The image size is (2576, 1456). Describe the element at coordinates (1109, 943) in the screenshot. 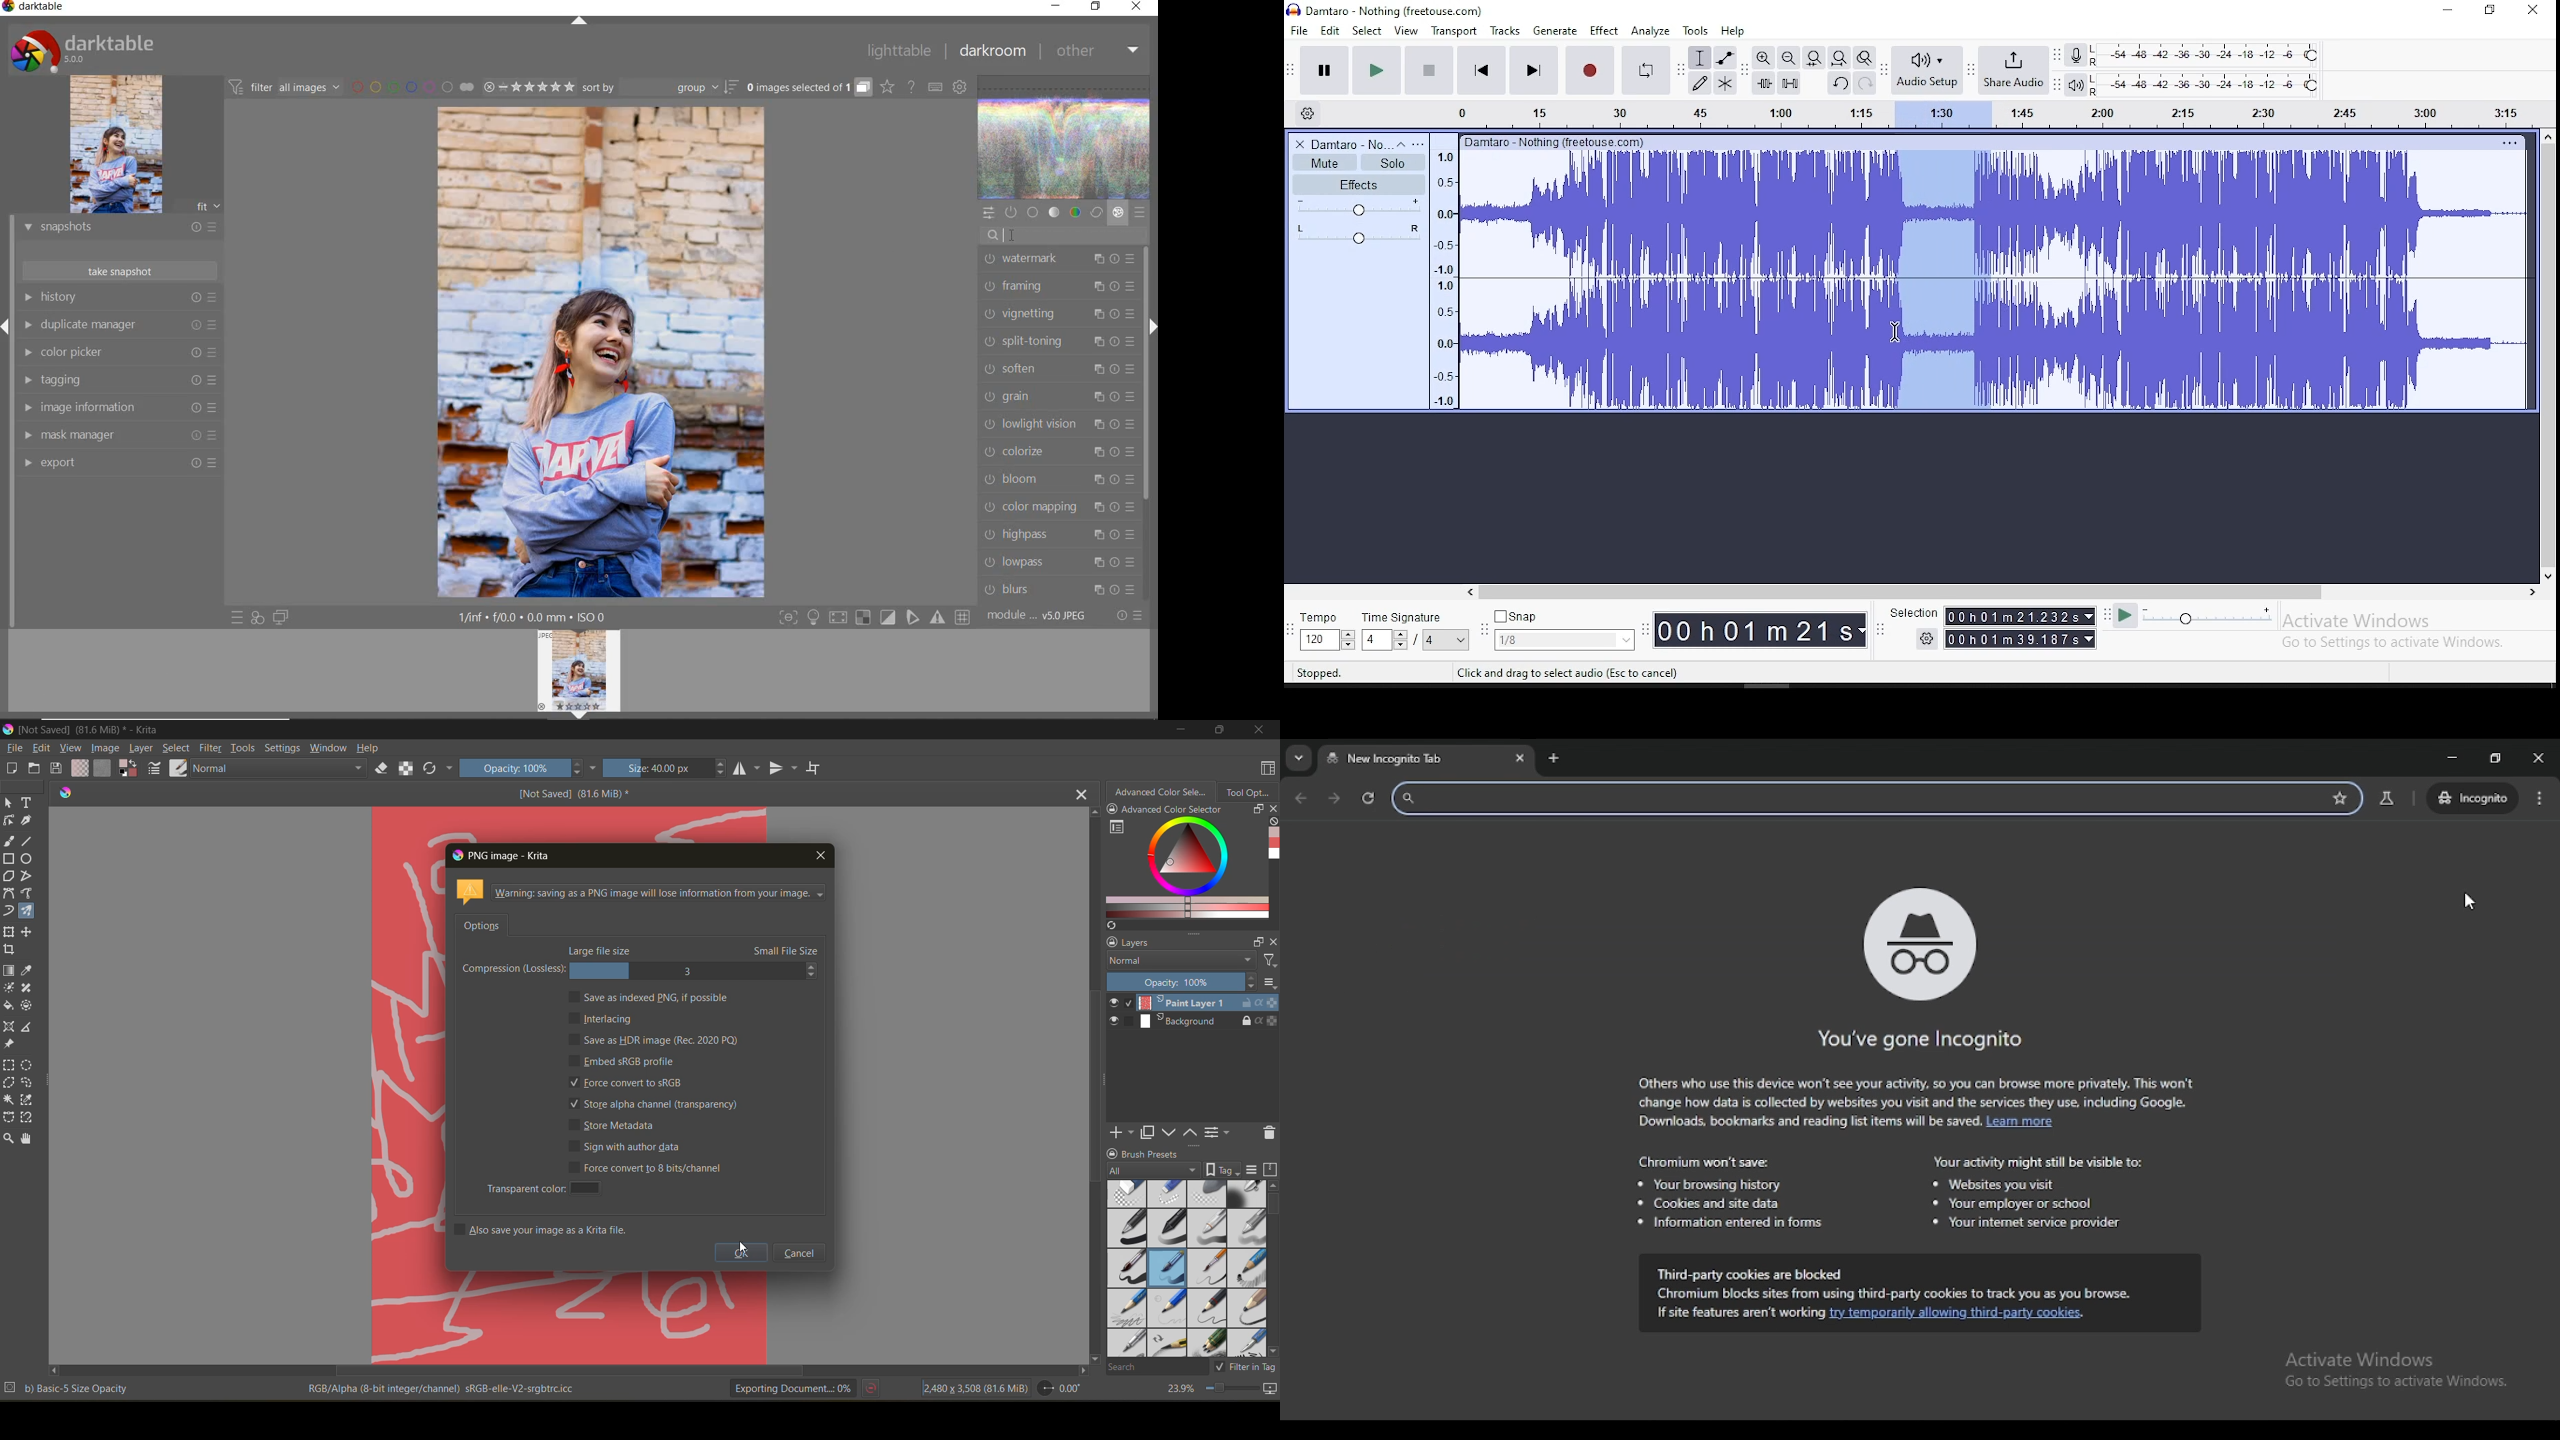

I see `lock/unlock docker` at that location.